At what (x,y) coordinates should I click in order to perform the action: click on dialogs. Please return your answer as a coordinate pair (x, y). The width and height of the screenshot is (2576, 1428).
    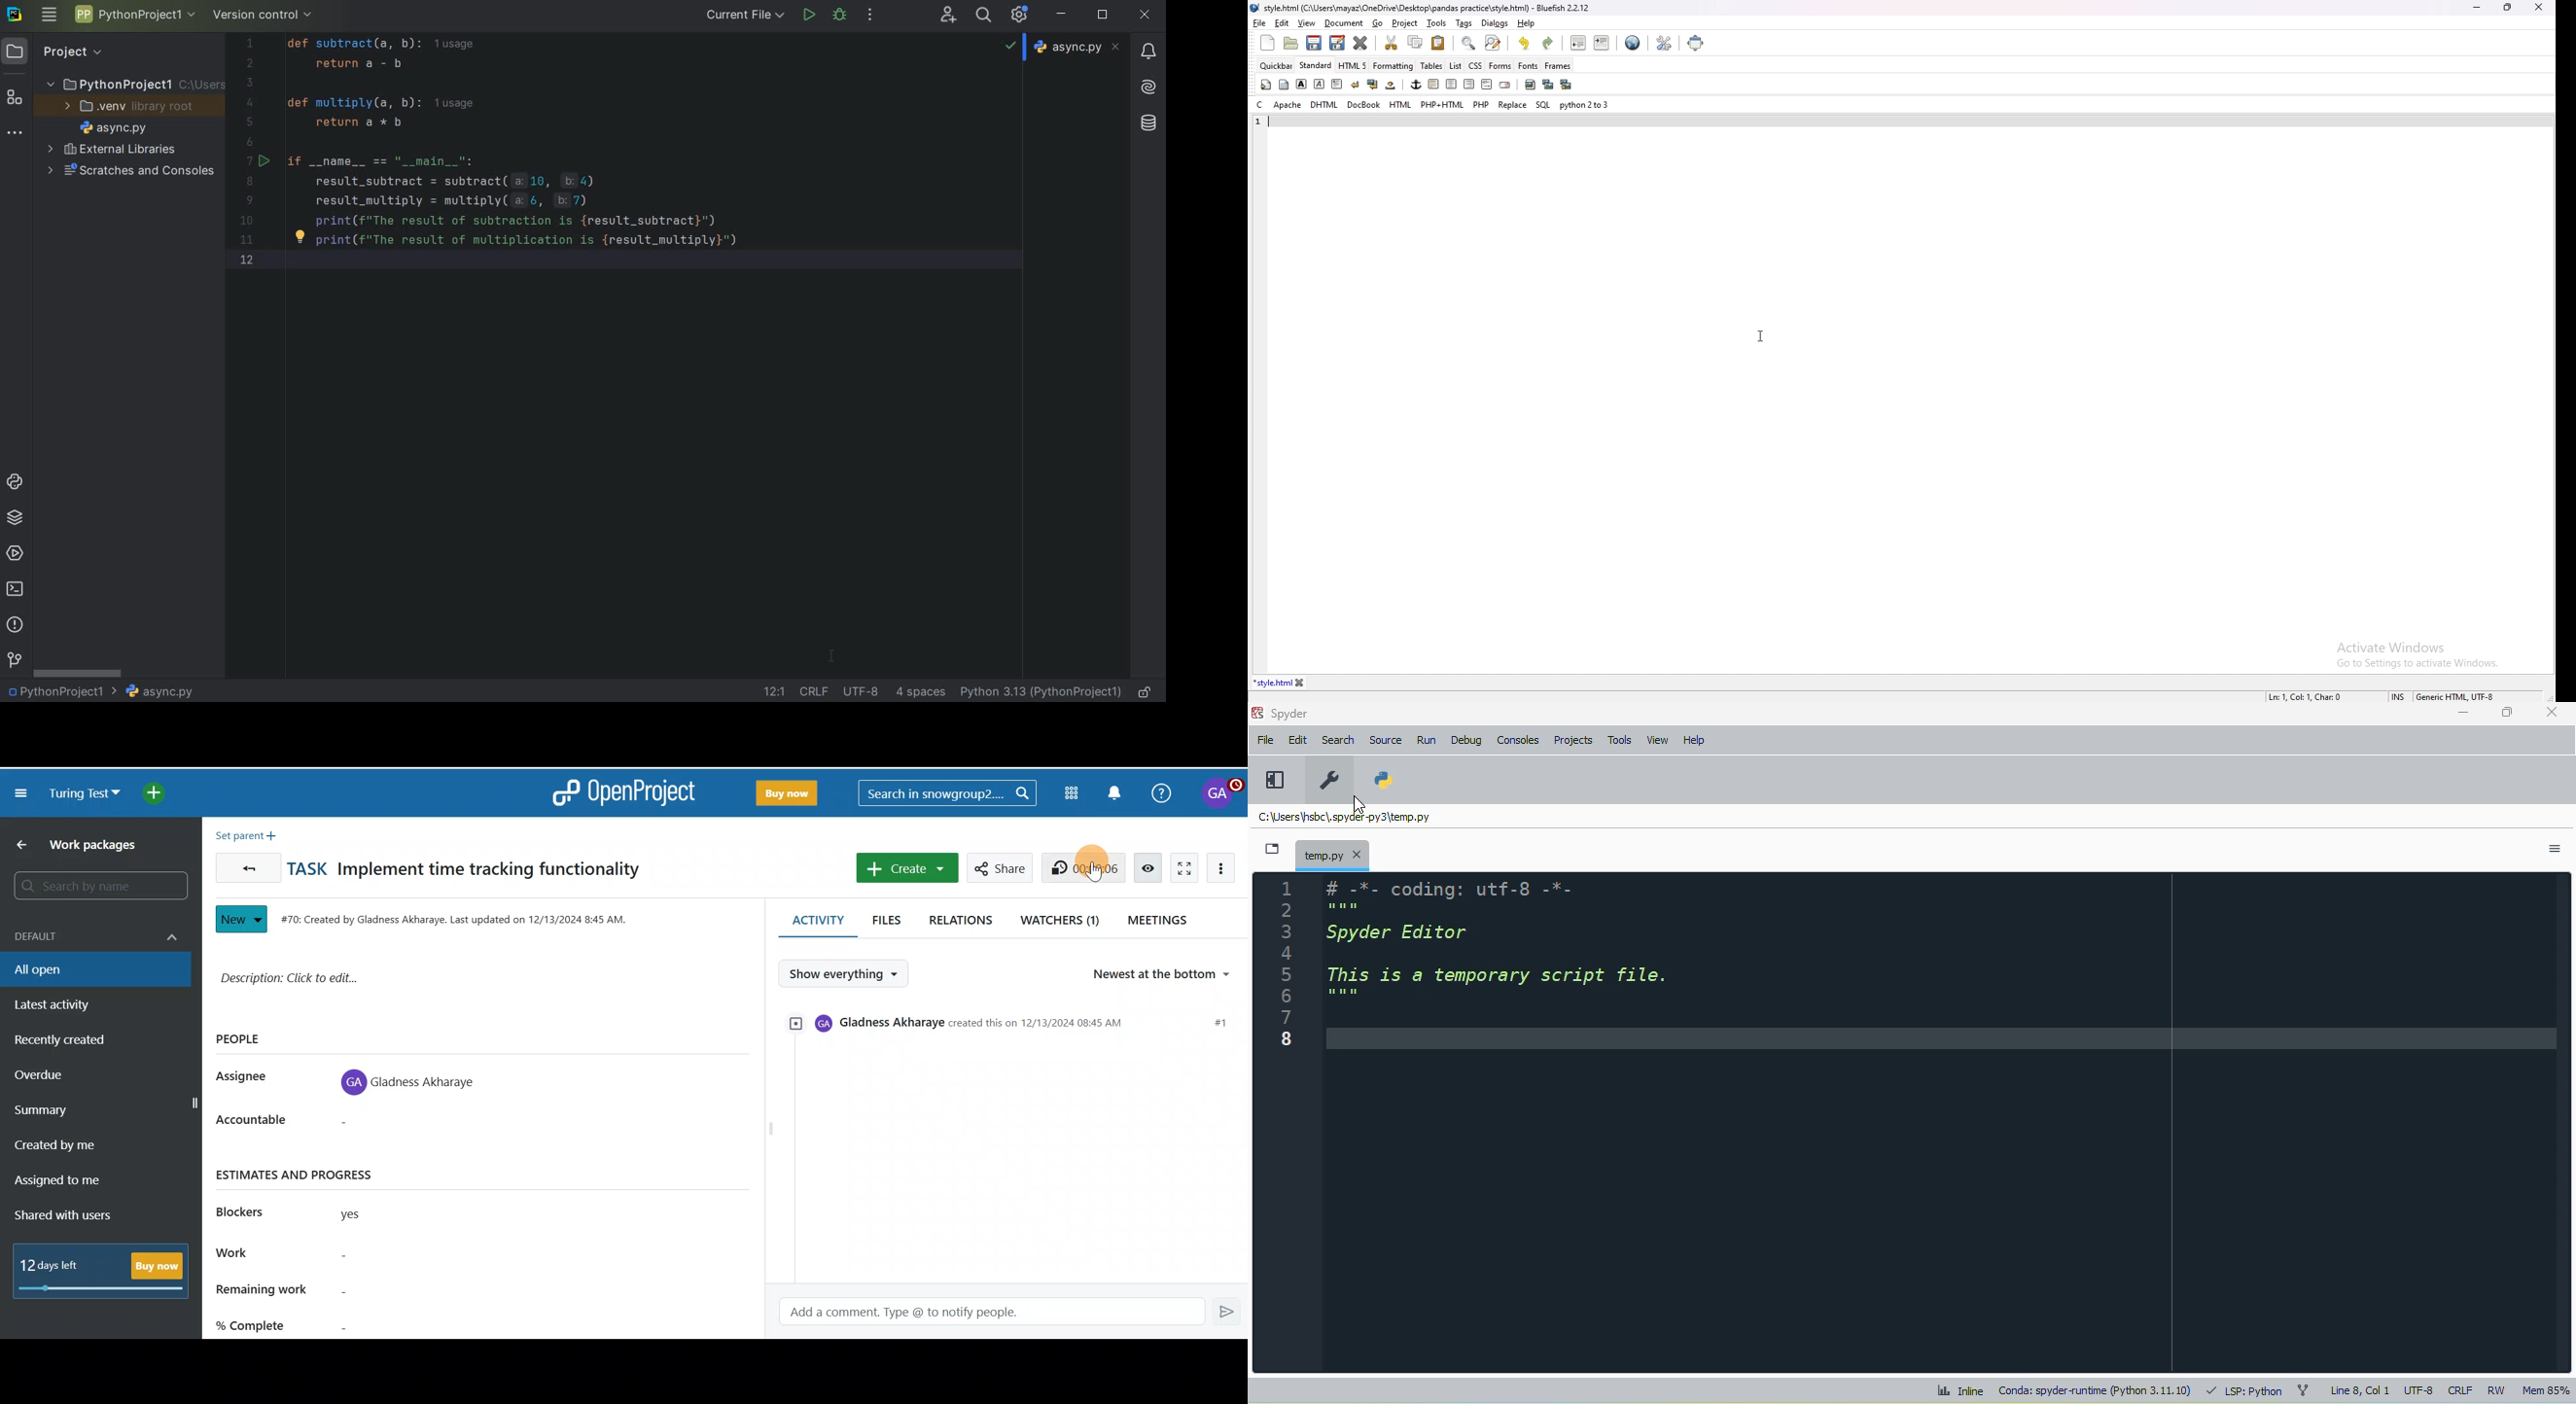
    Looking at the image, I should click on (1495, 23).